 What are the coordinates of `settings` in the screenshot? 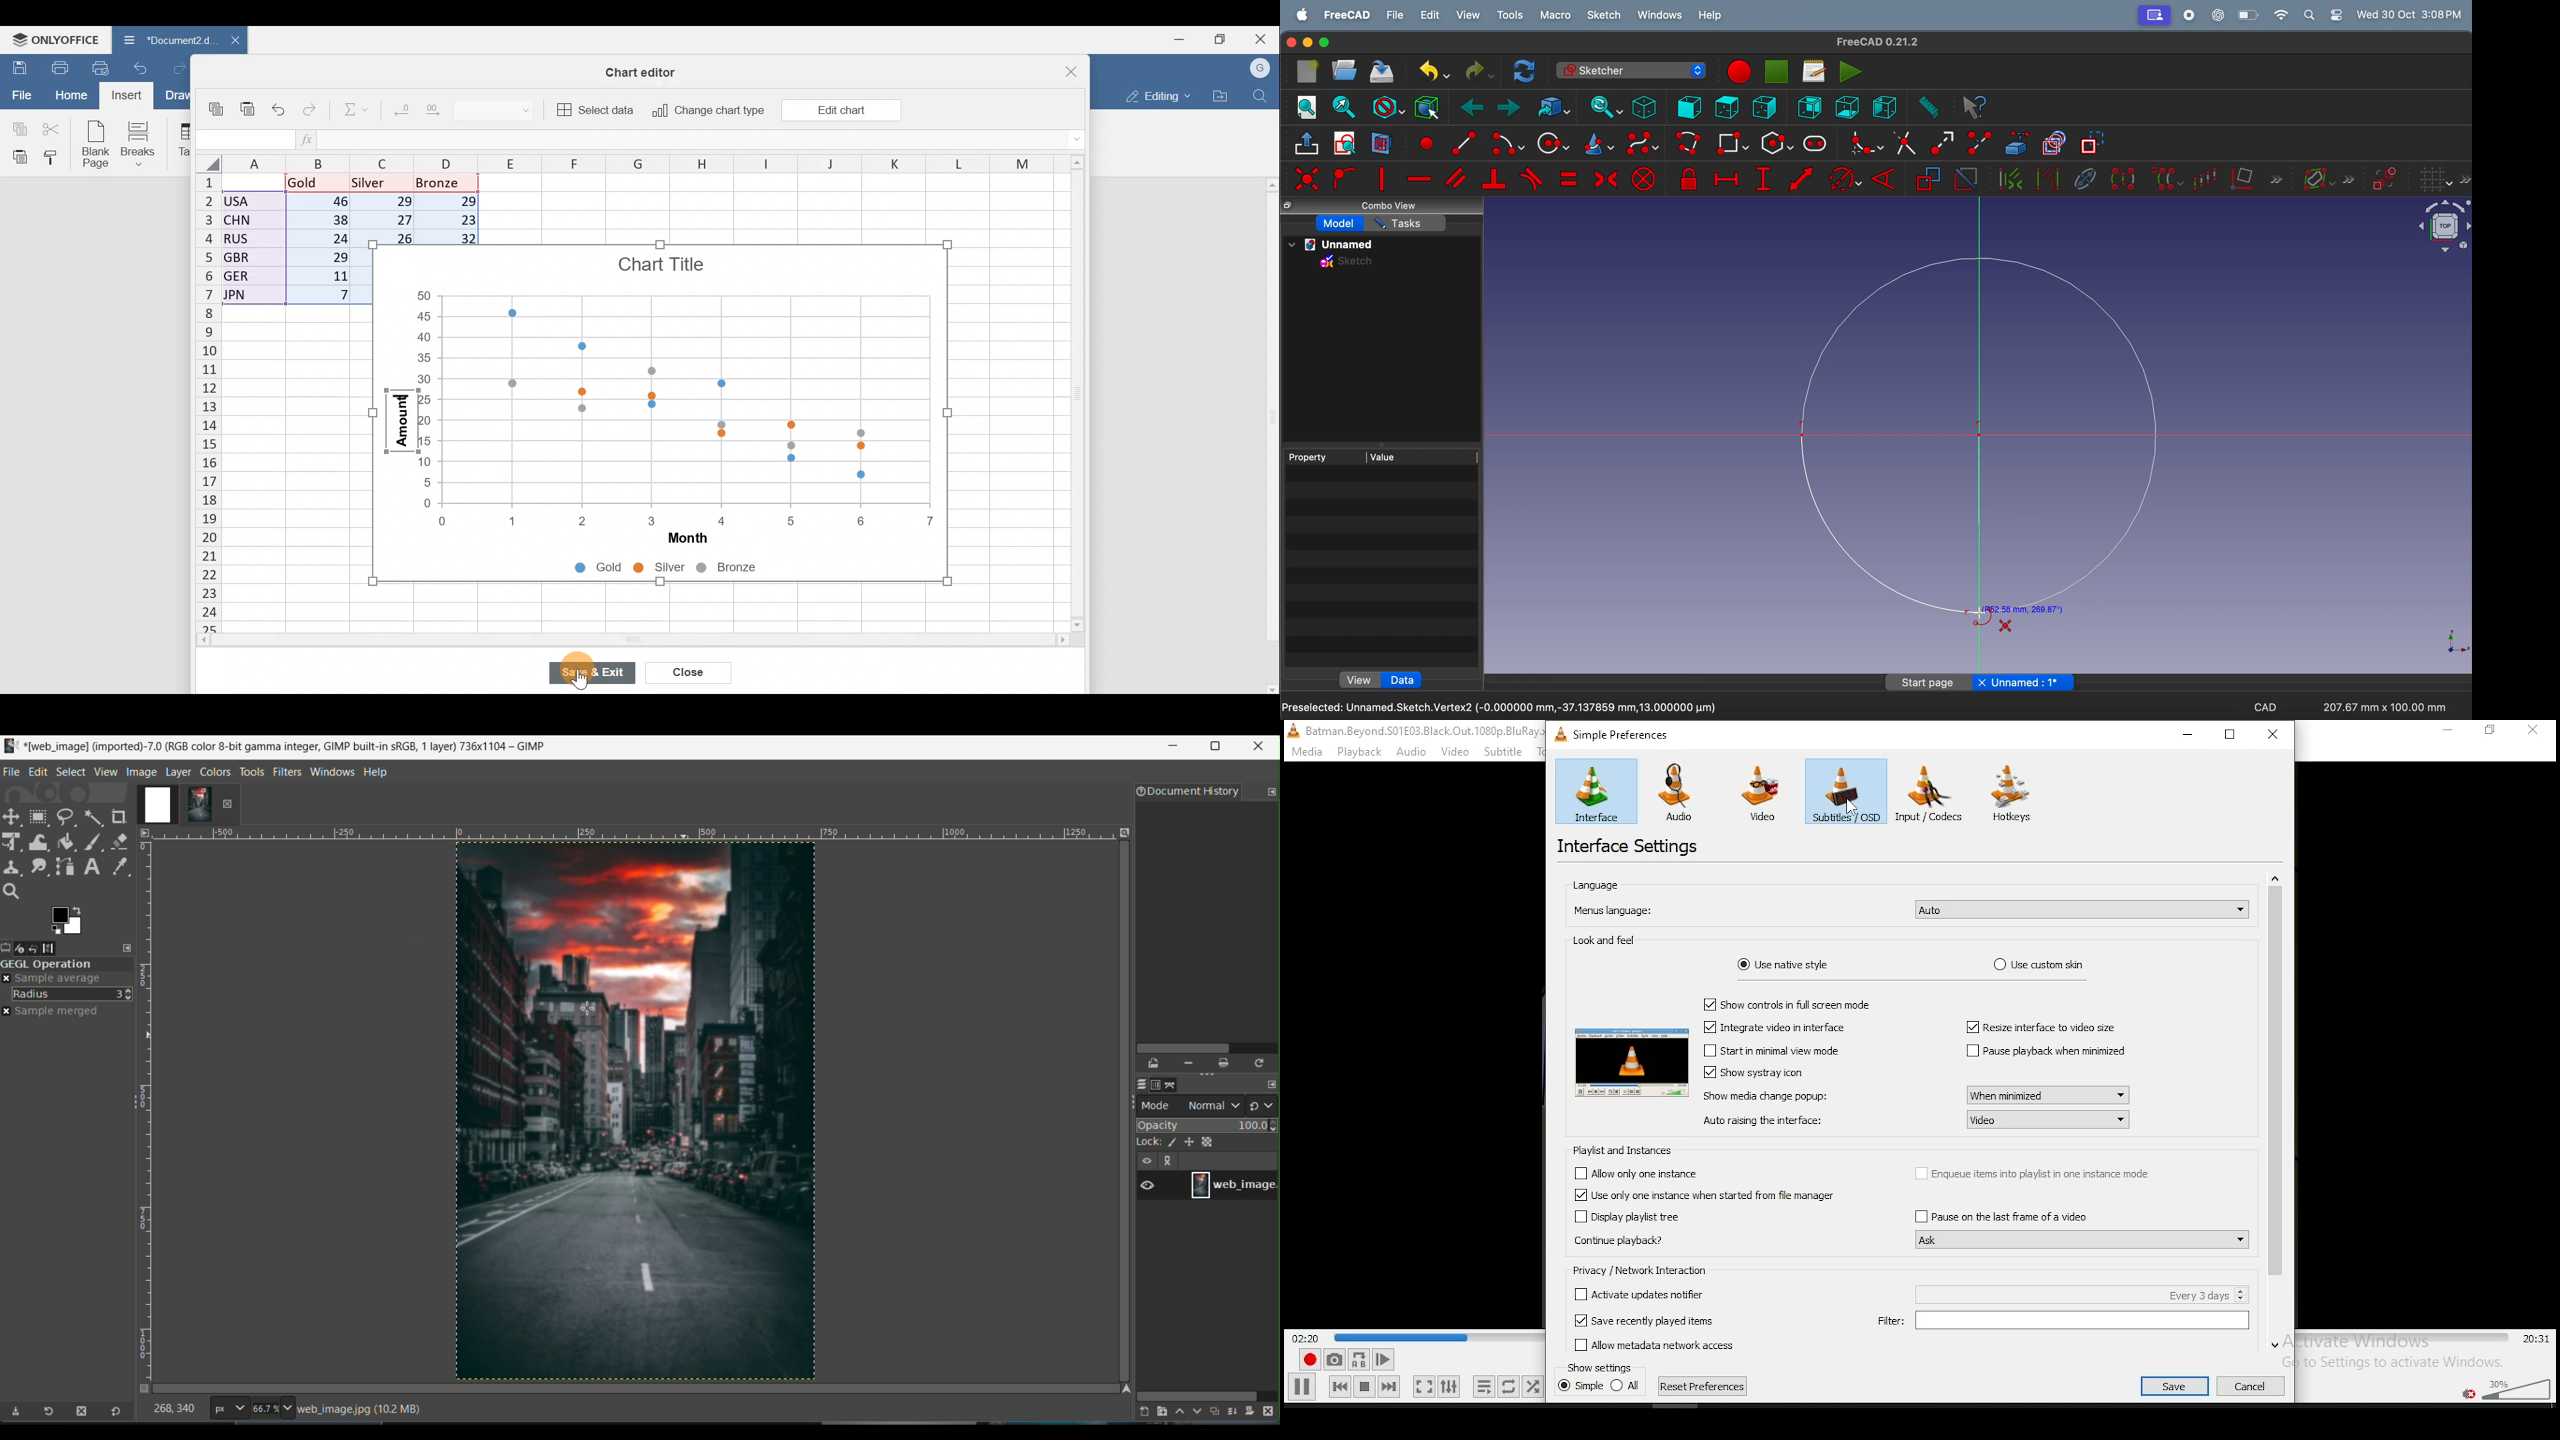 It's located at (2336, 15).